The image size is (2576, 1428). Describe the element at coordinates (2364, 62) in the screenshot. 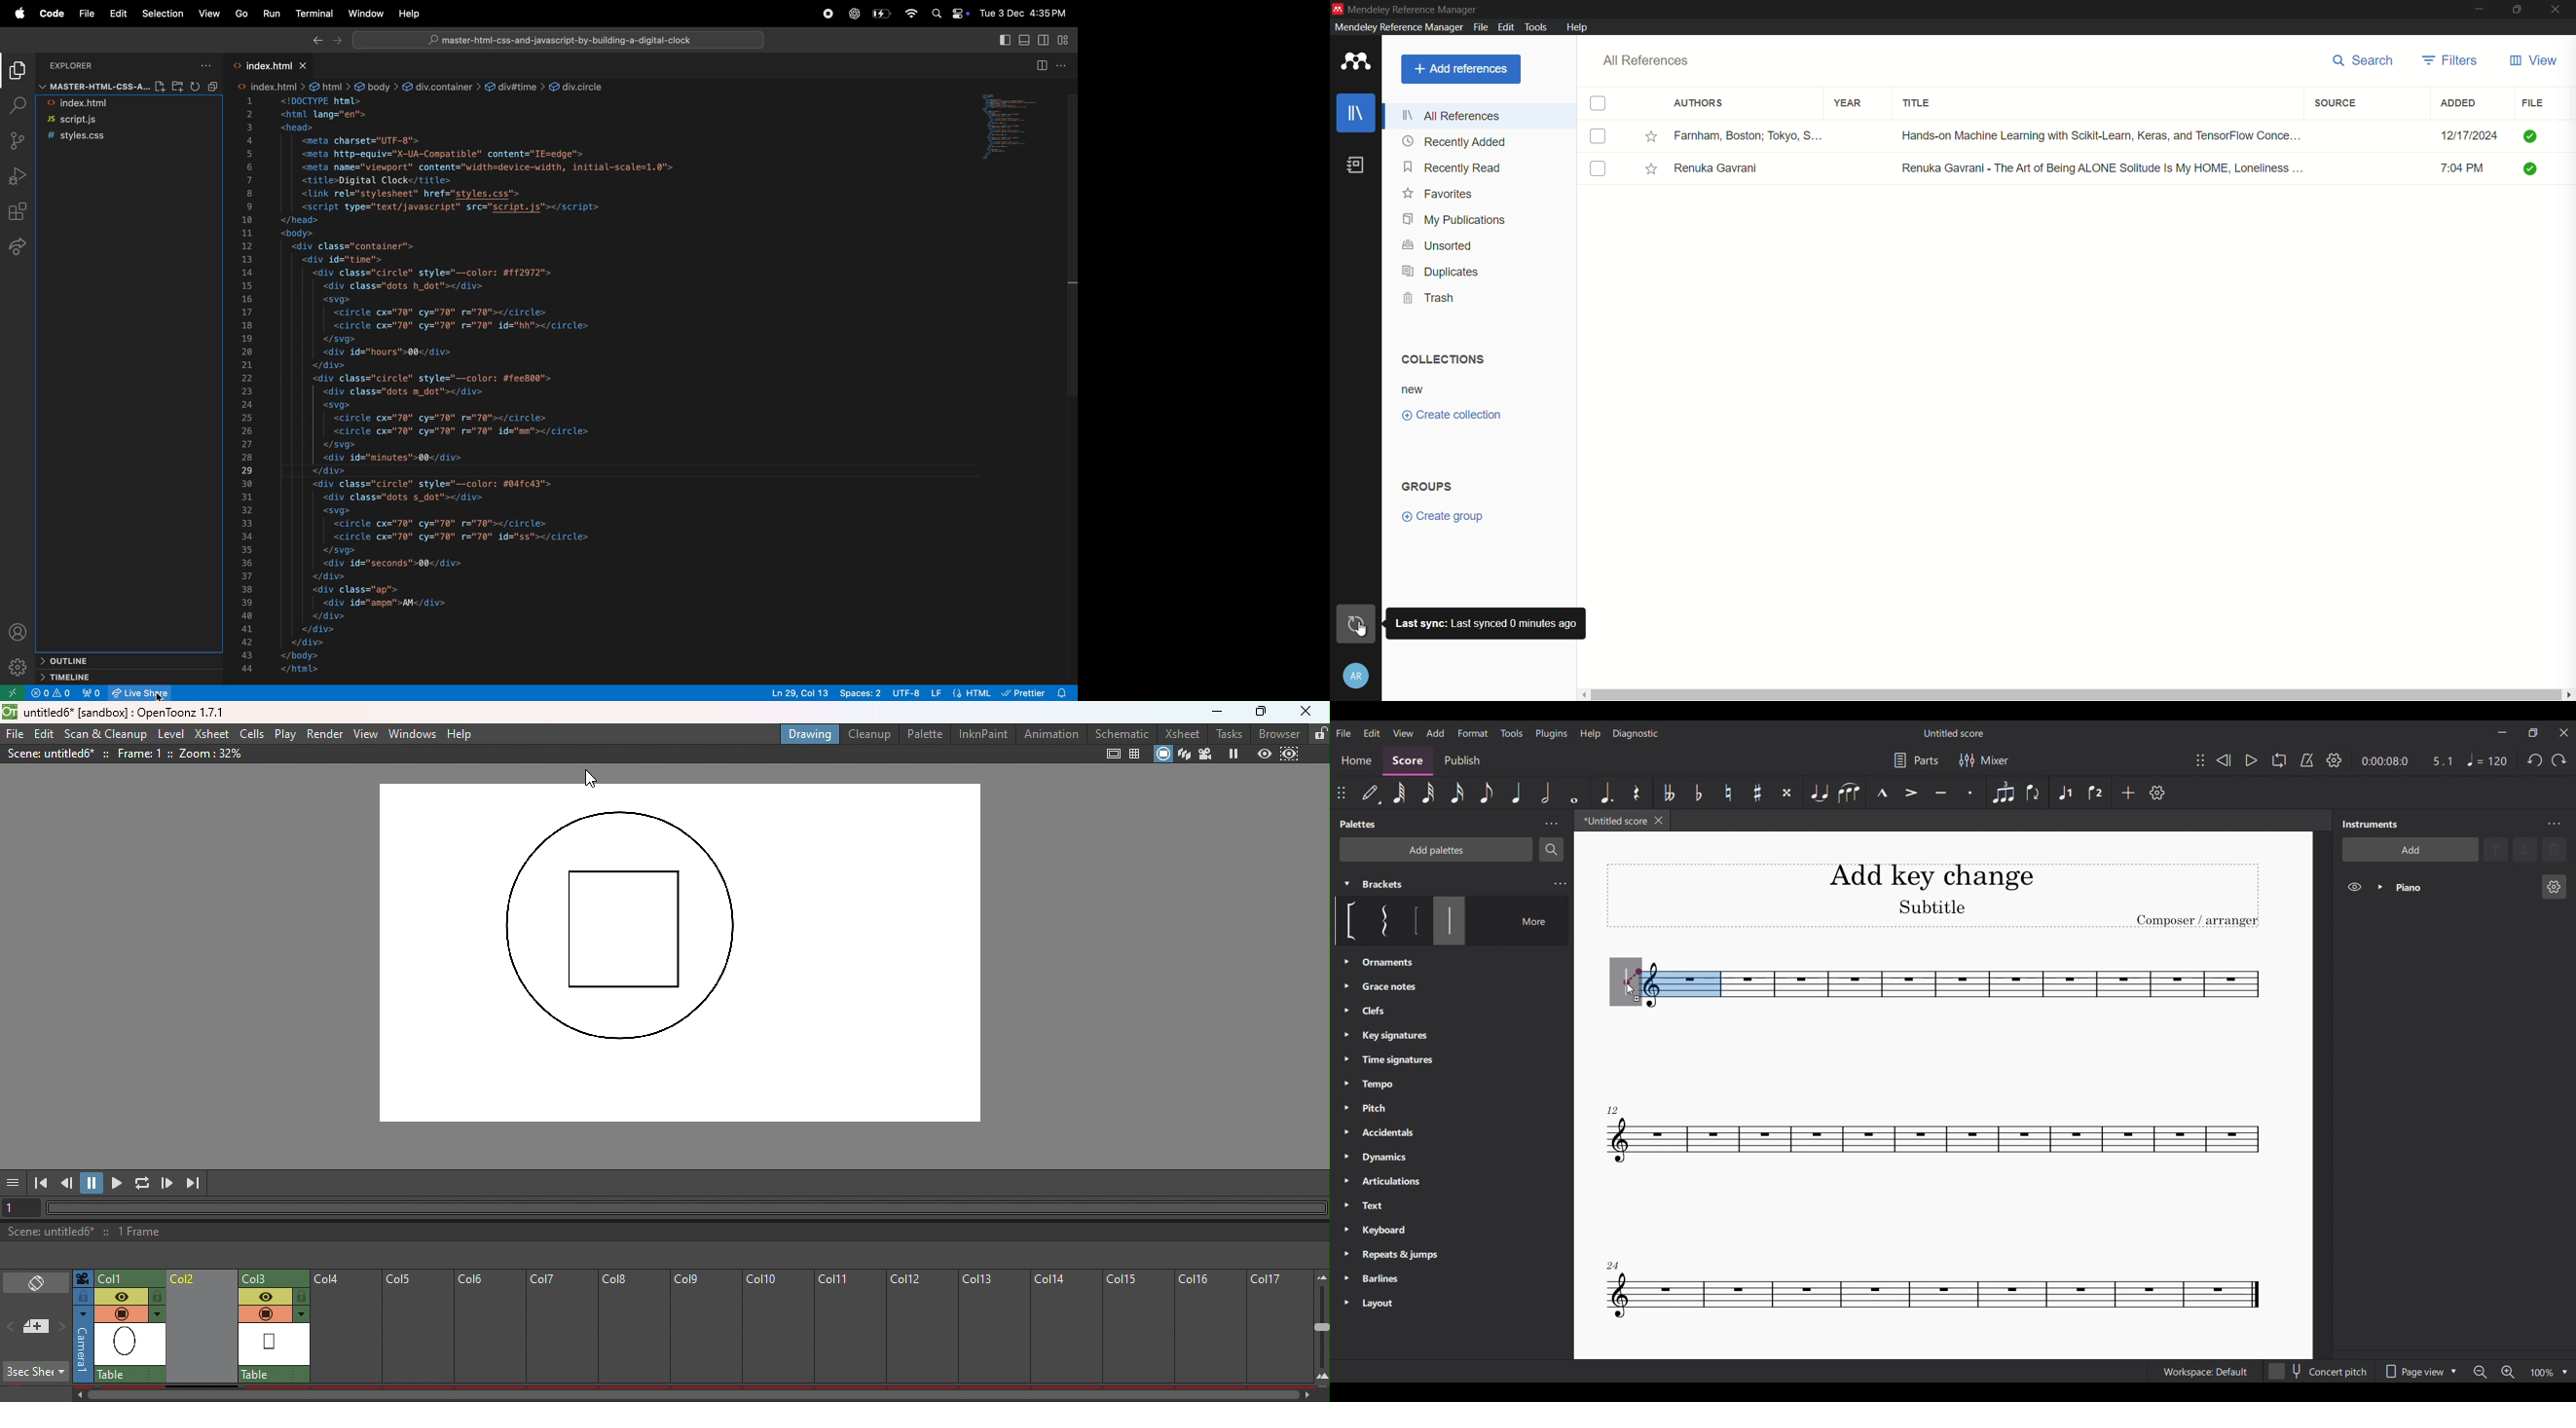

I see `search` at that location.